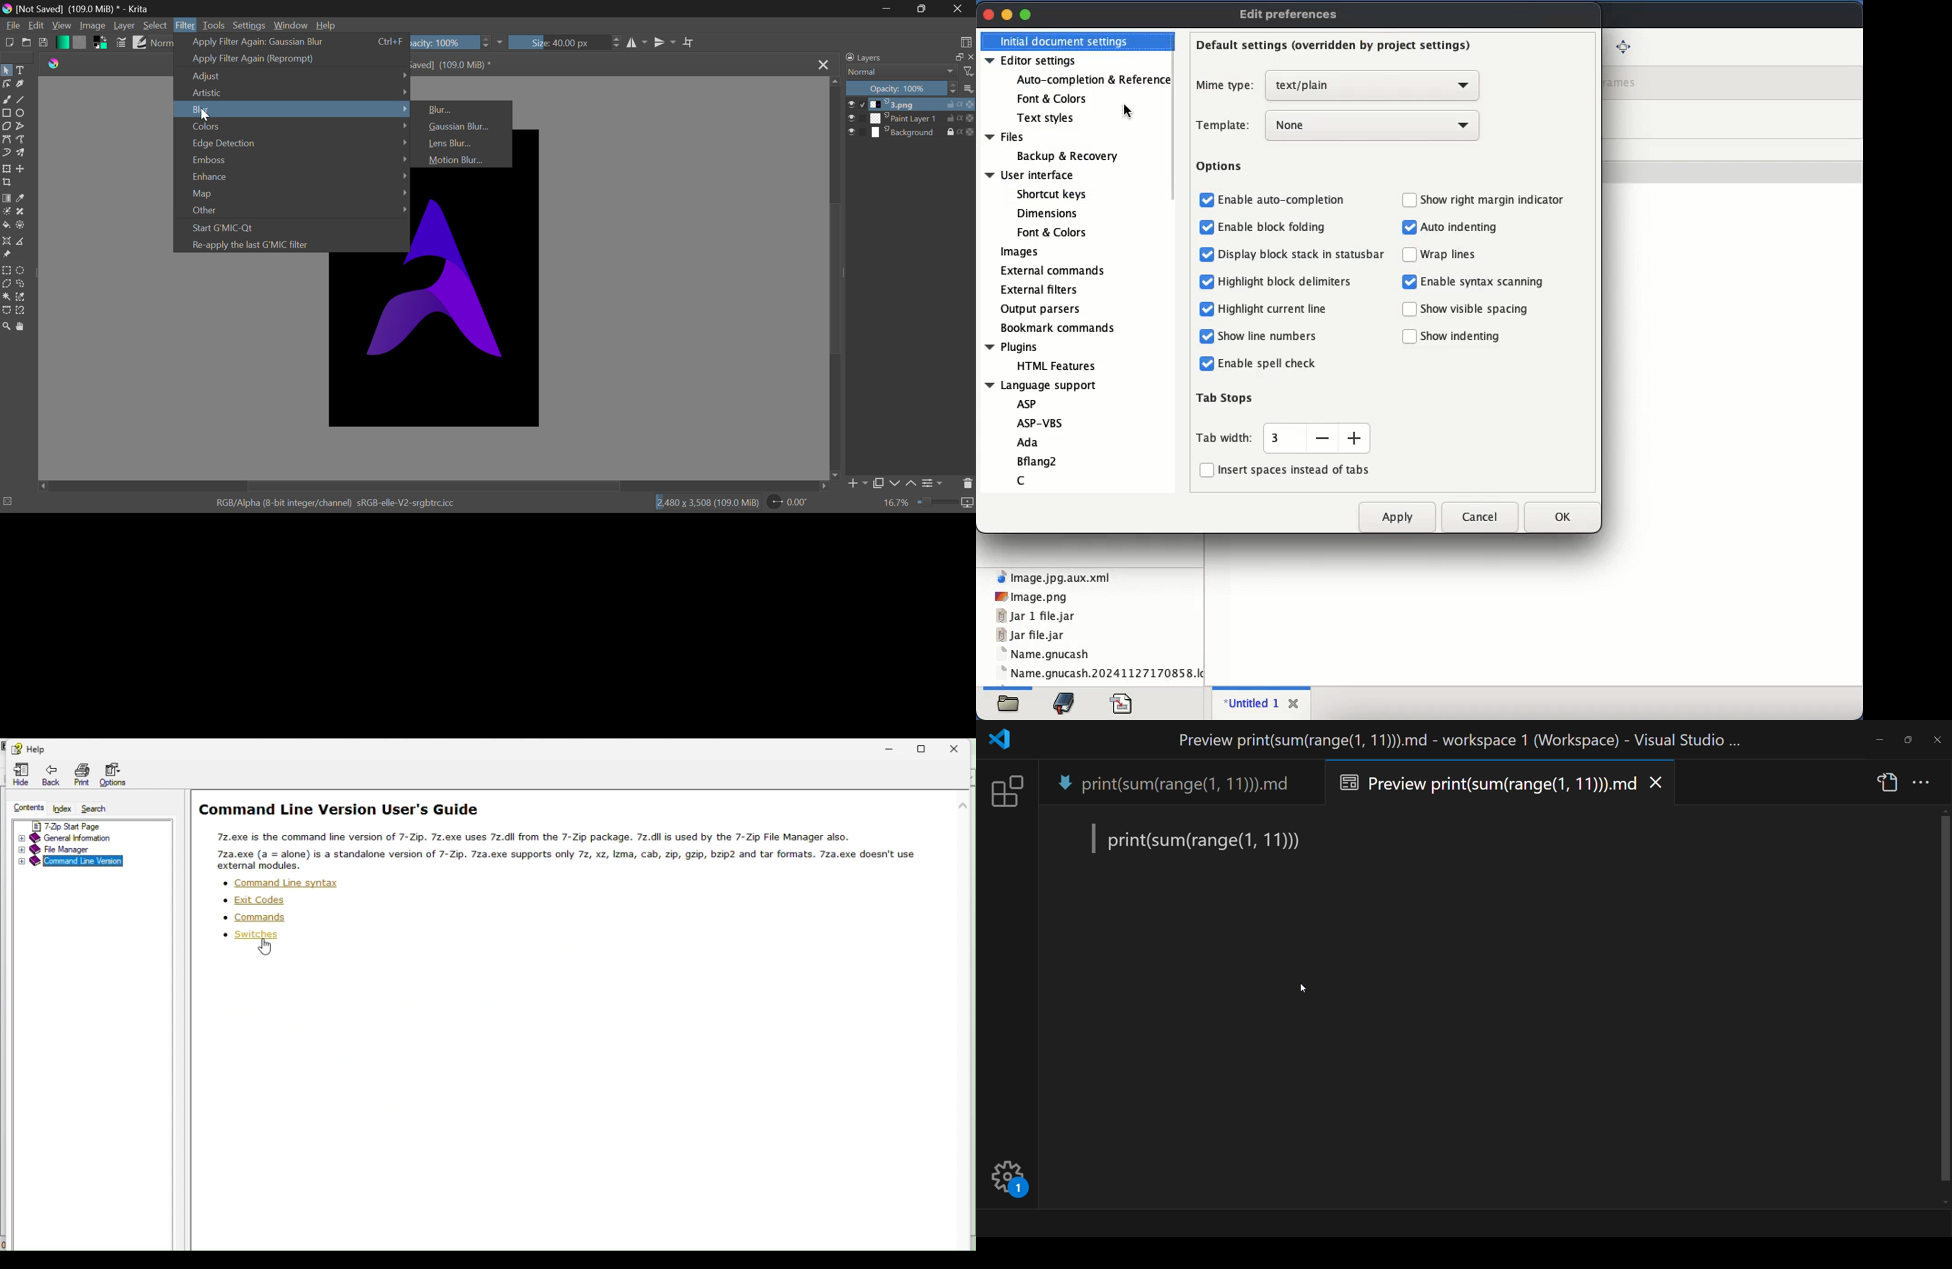 The height and width of the screenshot is (1288, 1960). I want to click on switches, so click(251, 936).